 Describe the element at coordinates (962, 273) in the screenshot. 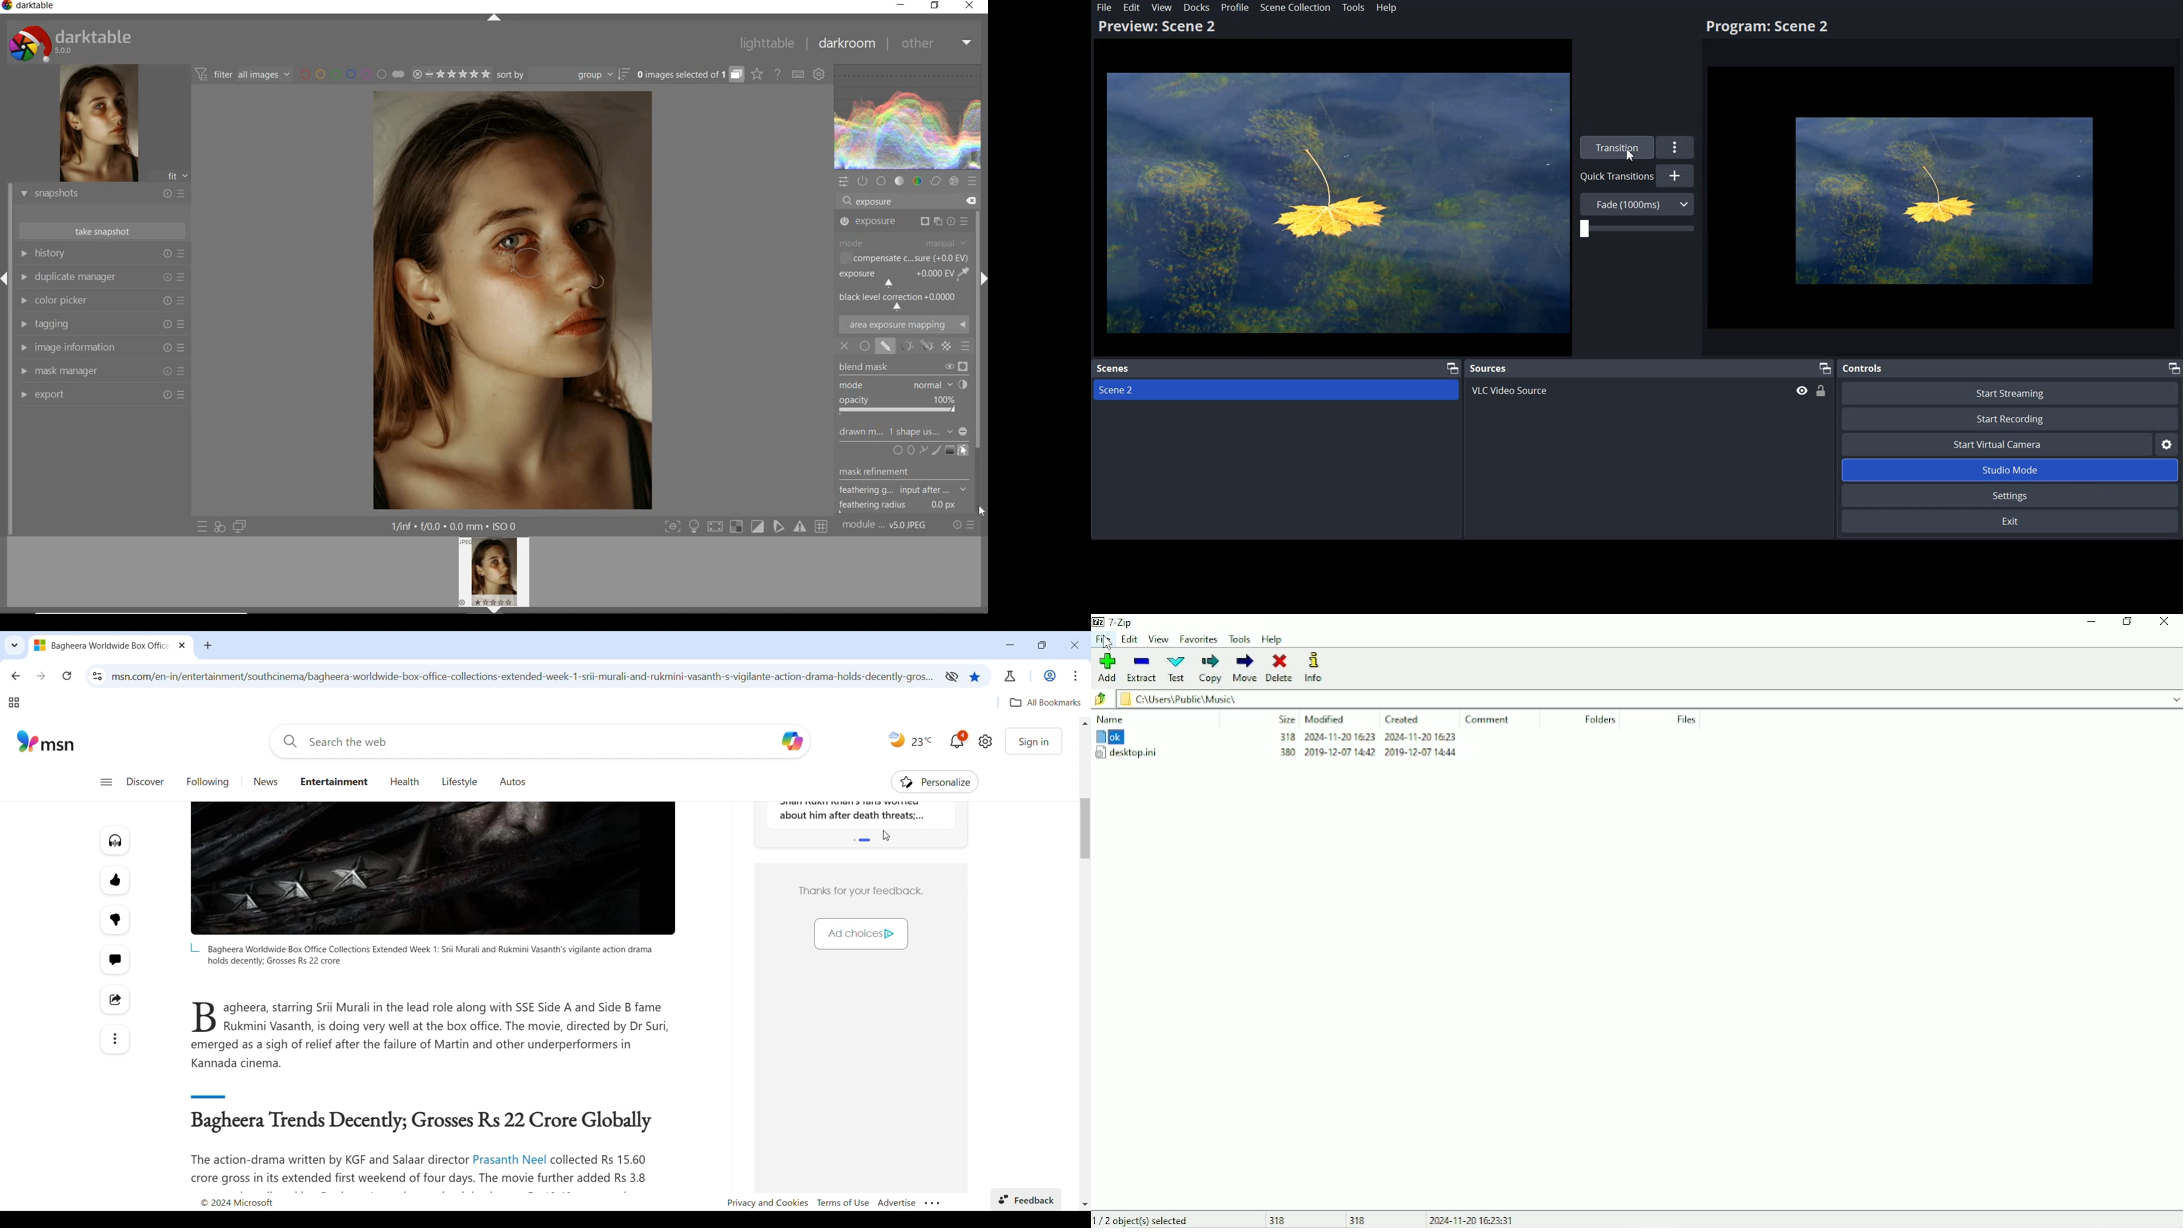

I see `SET THE EXPOSURE ADJUSTMENT USING THE SELECTED AREA` at that location.